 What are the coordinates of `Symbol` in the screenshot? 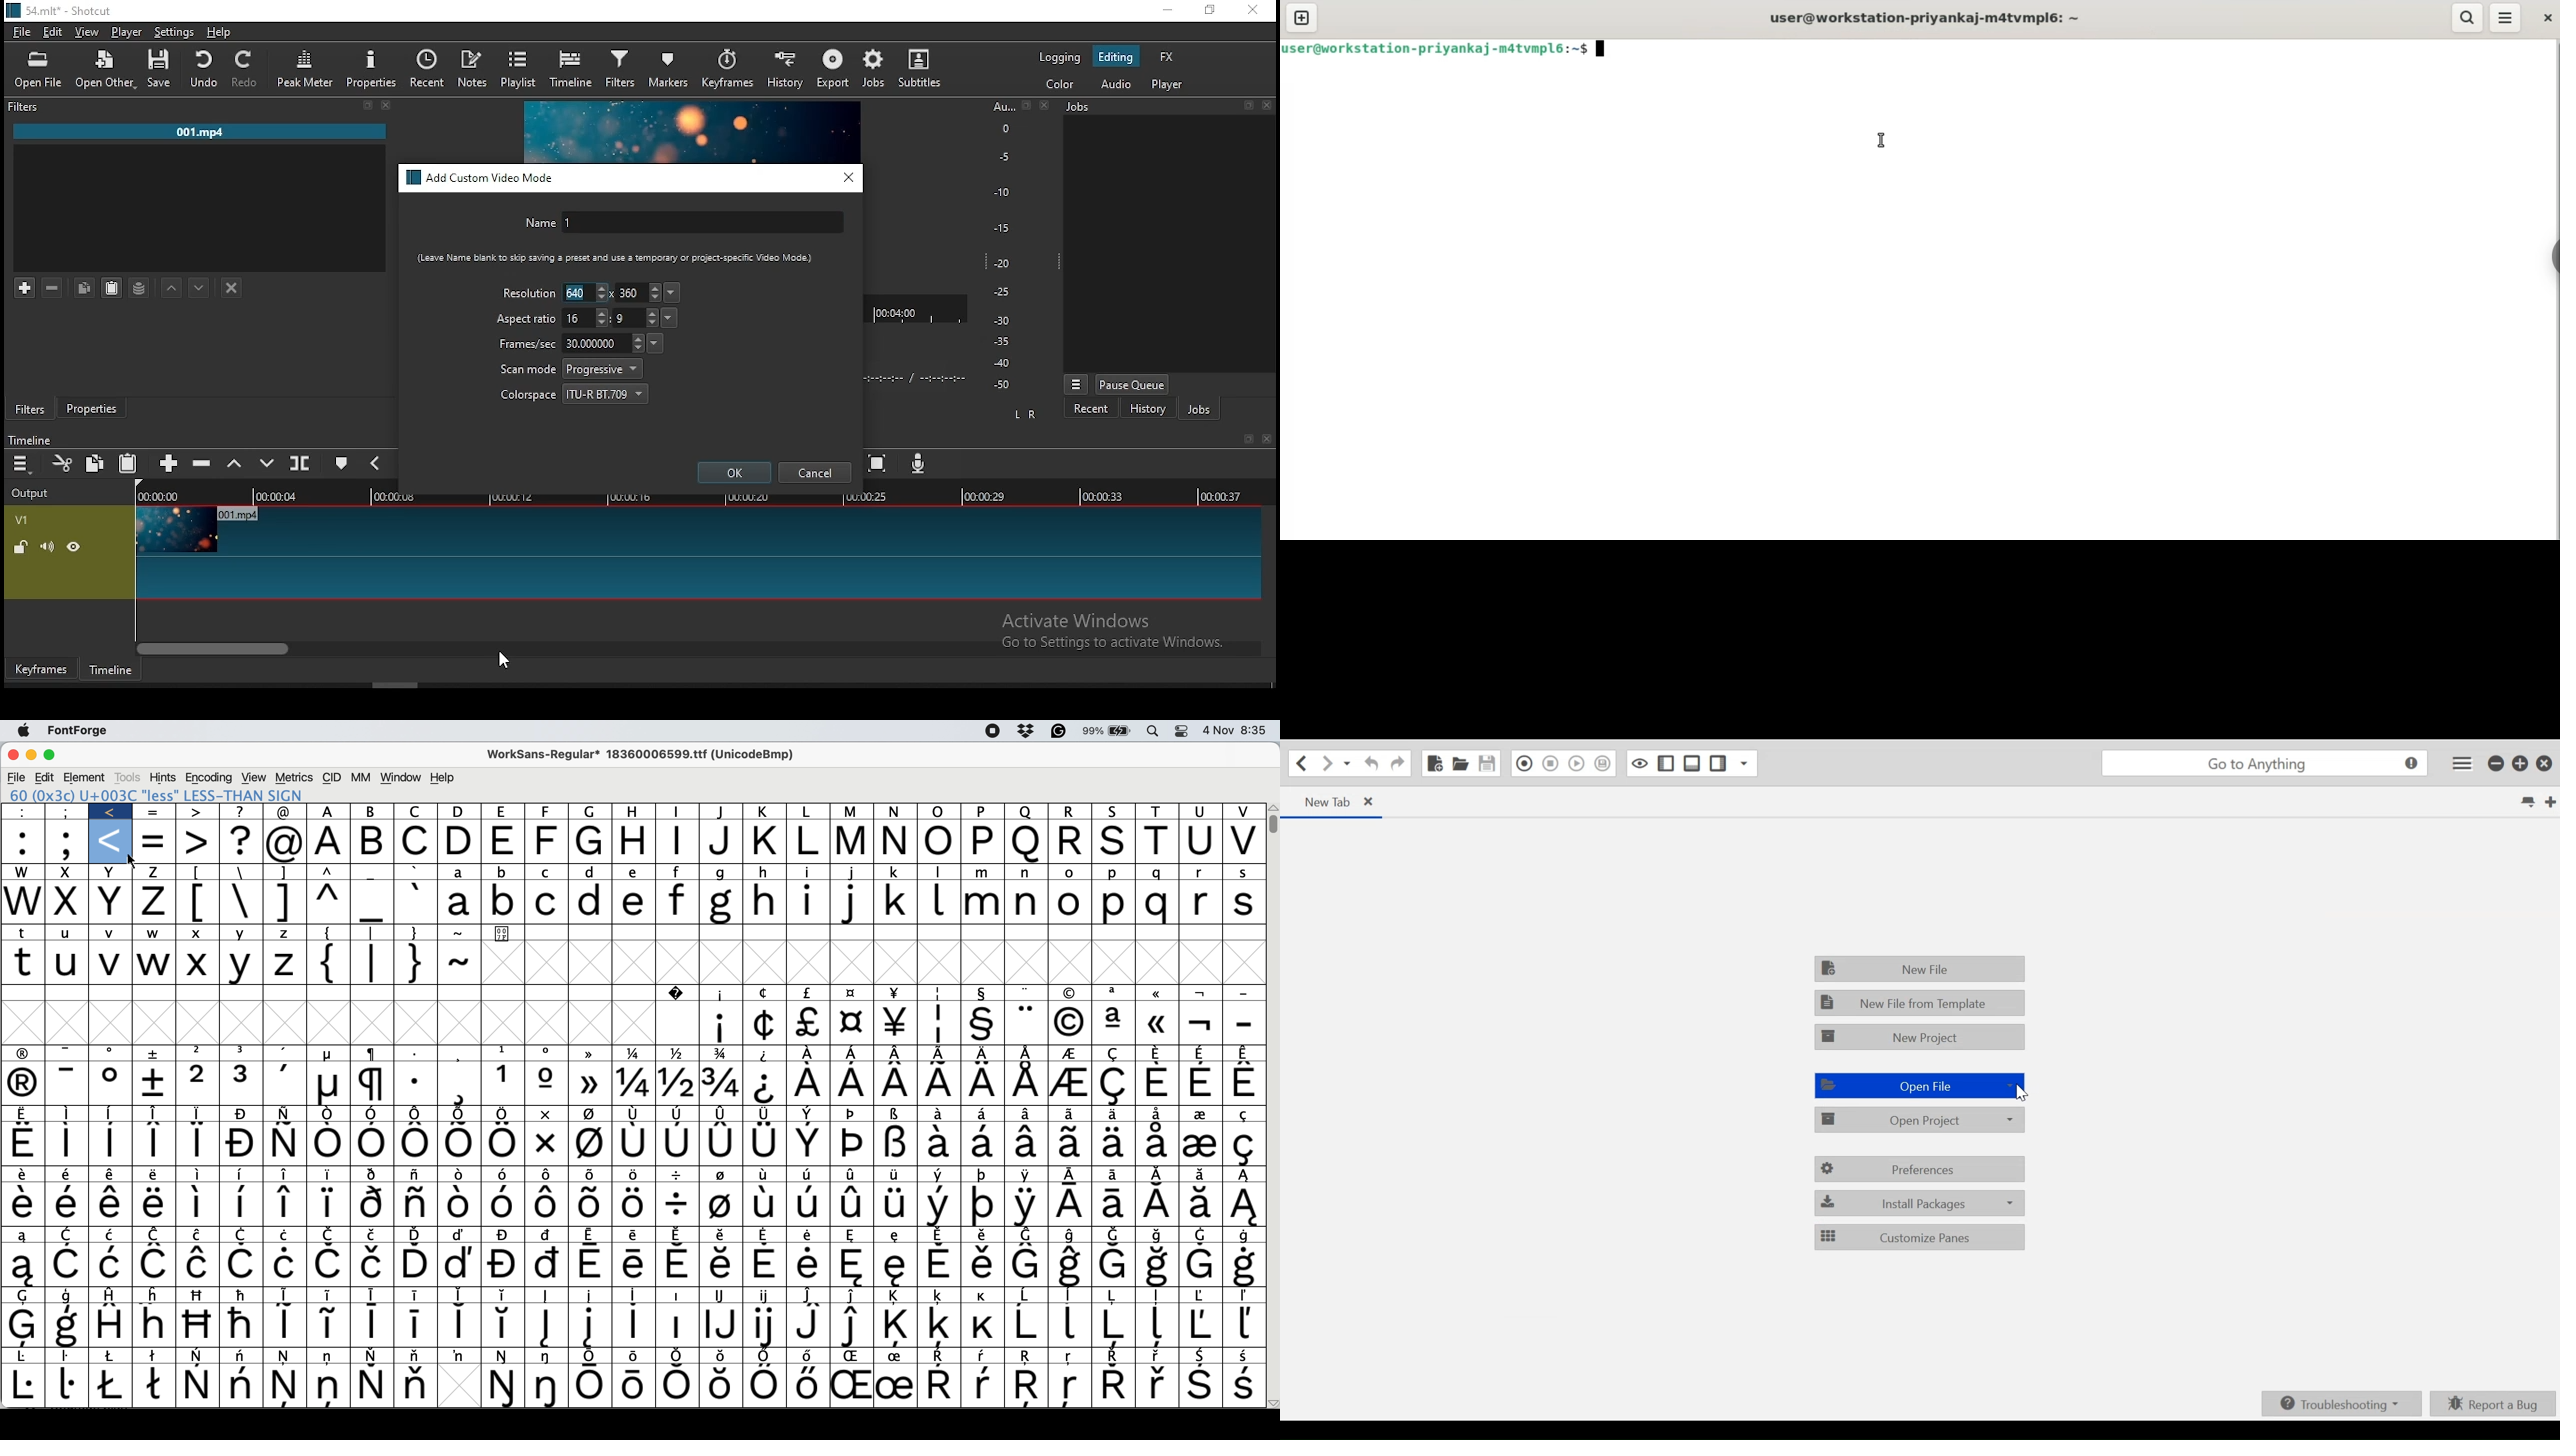 It's located at (677, 992).